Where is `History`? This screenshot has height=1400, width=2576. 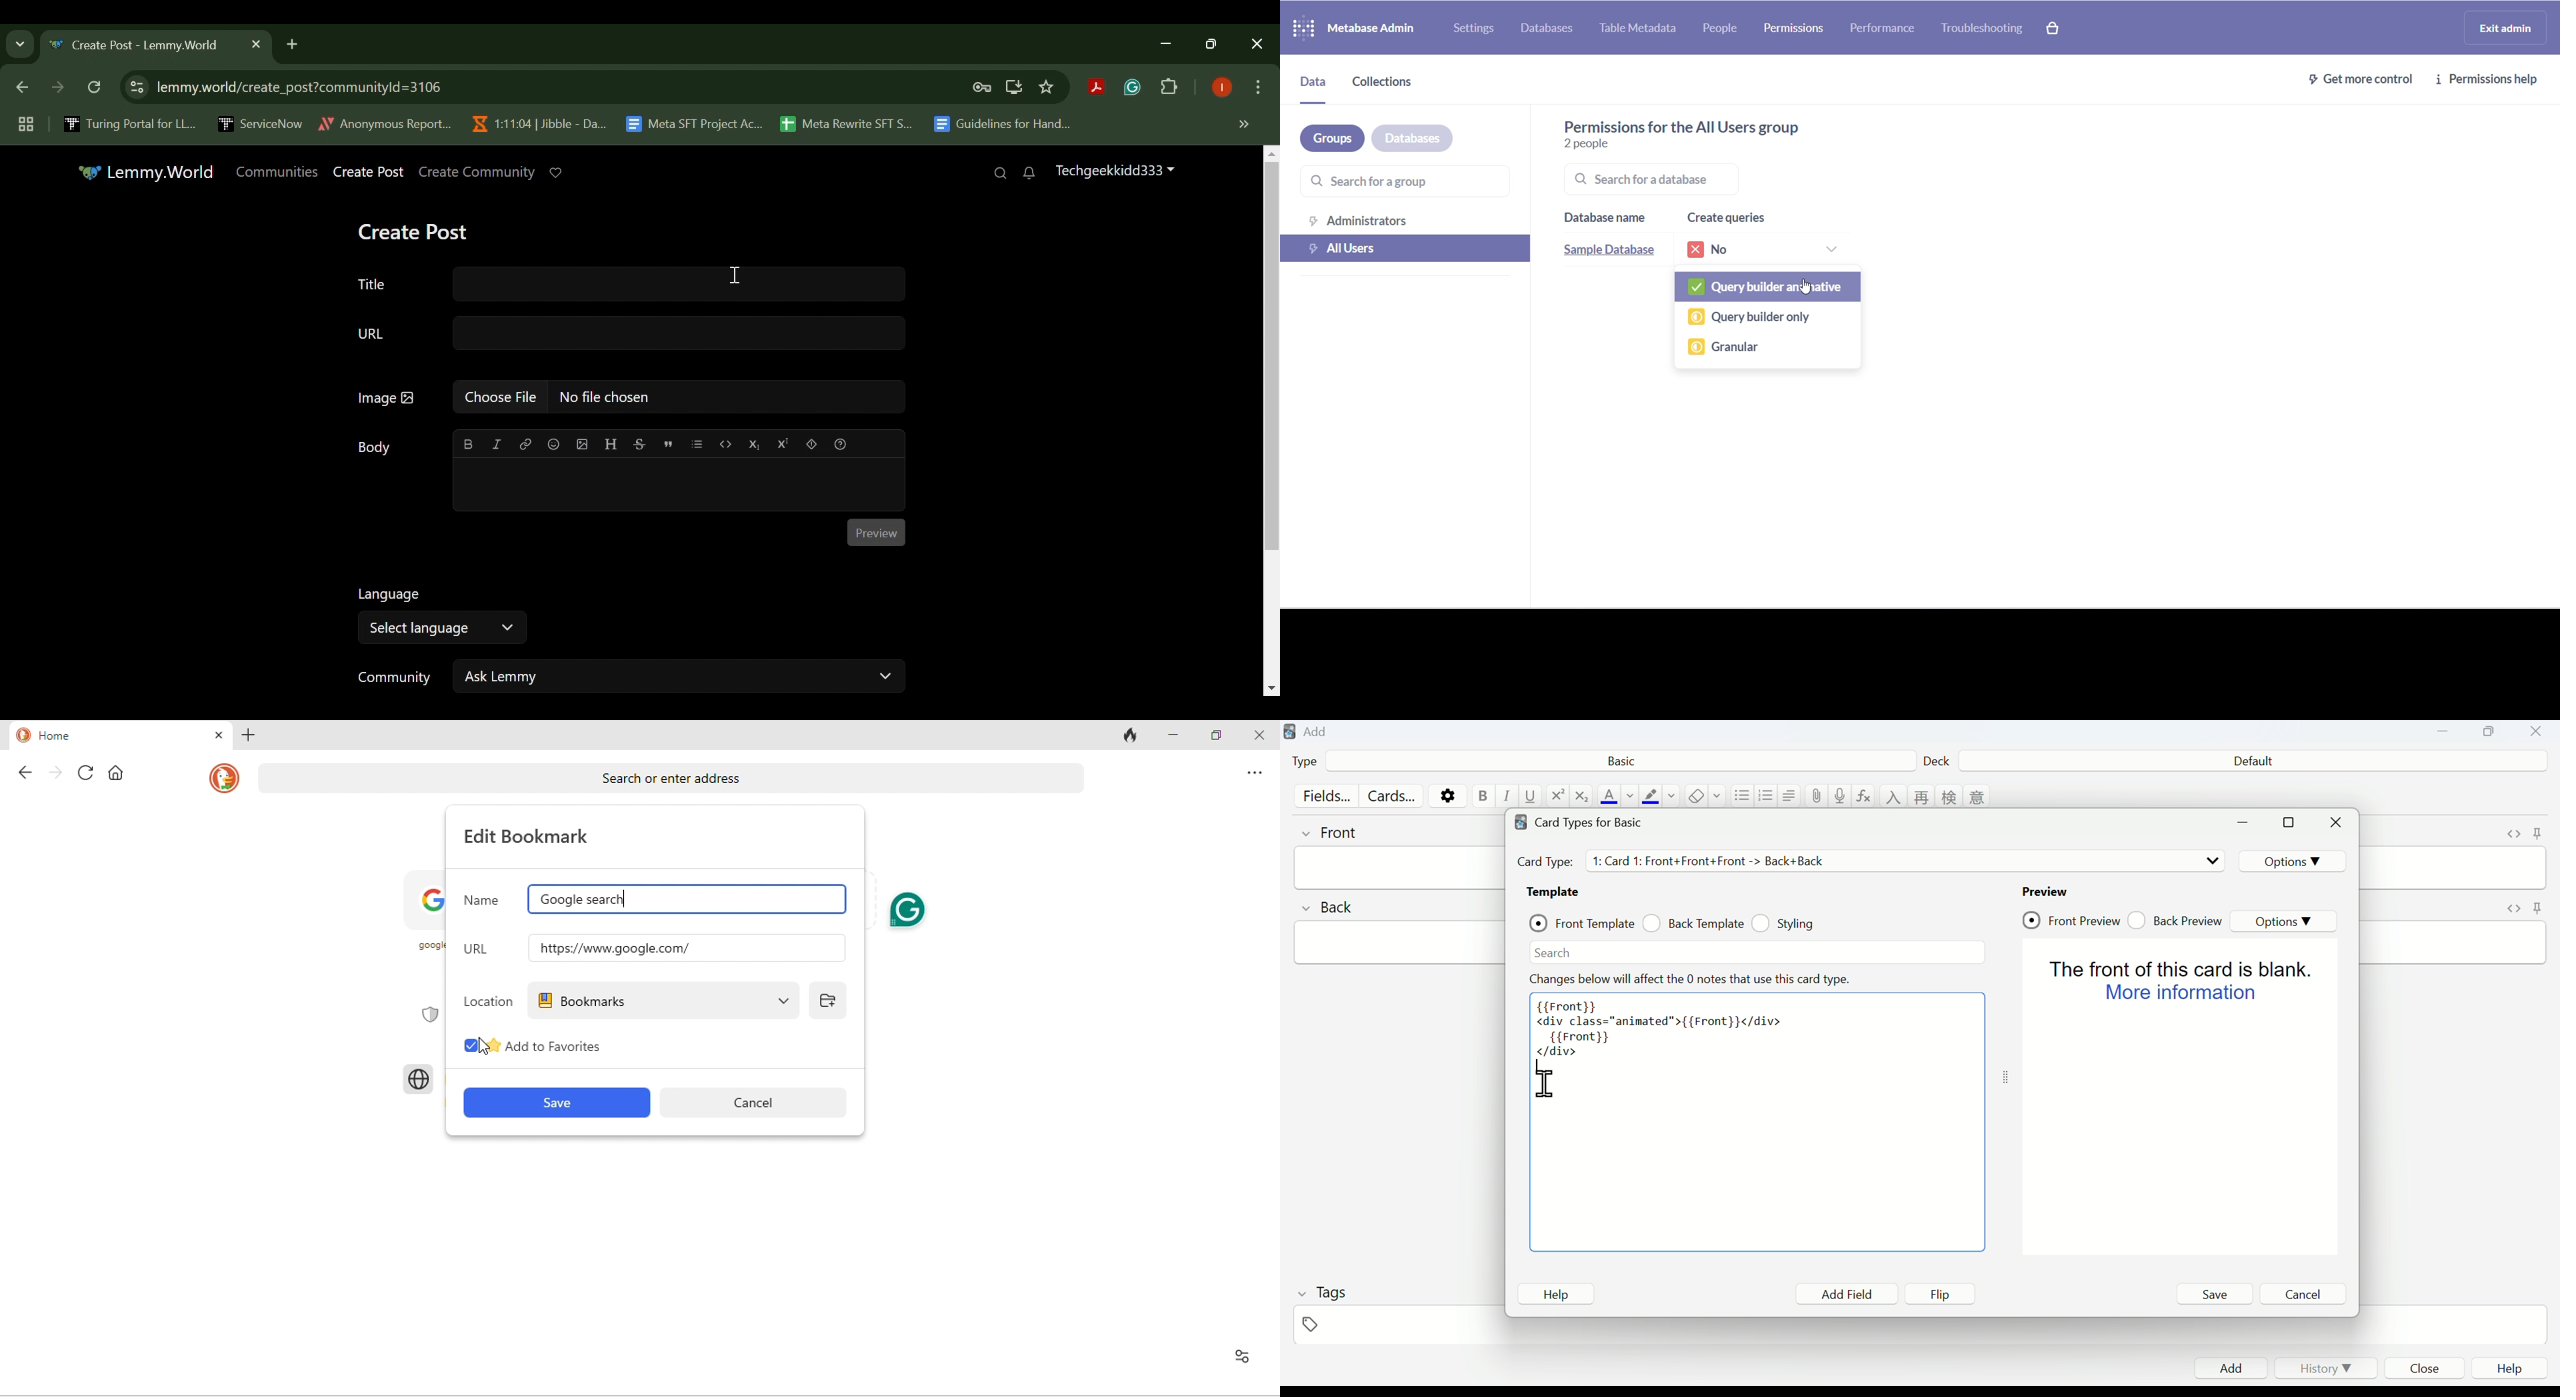
History is located at coordinates (2325, 1369).